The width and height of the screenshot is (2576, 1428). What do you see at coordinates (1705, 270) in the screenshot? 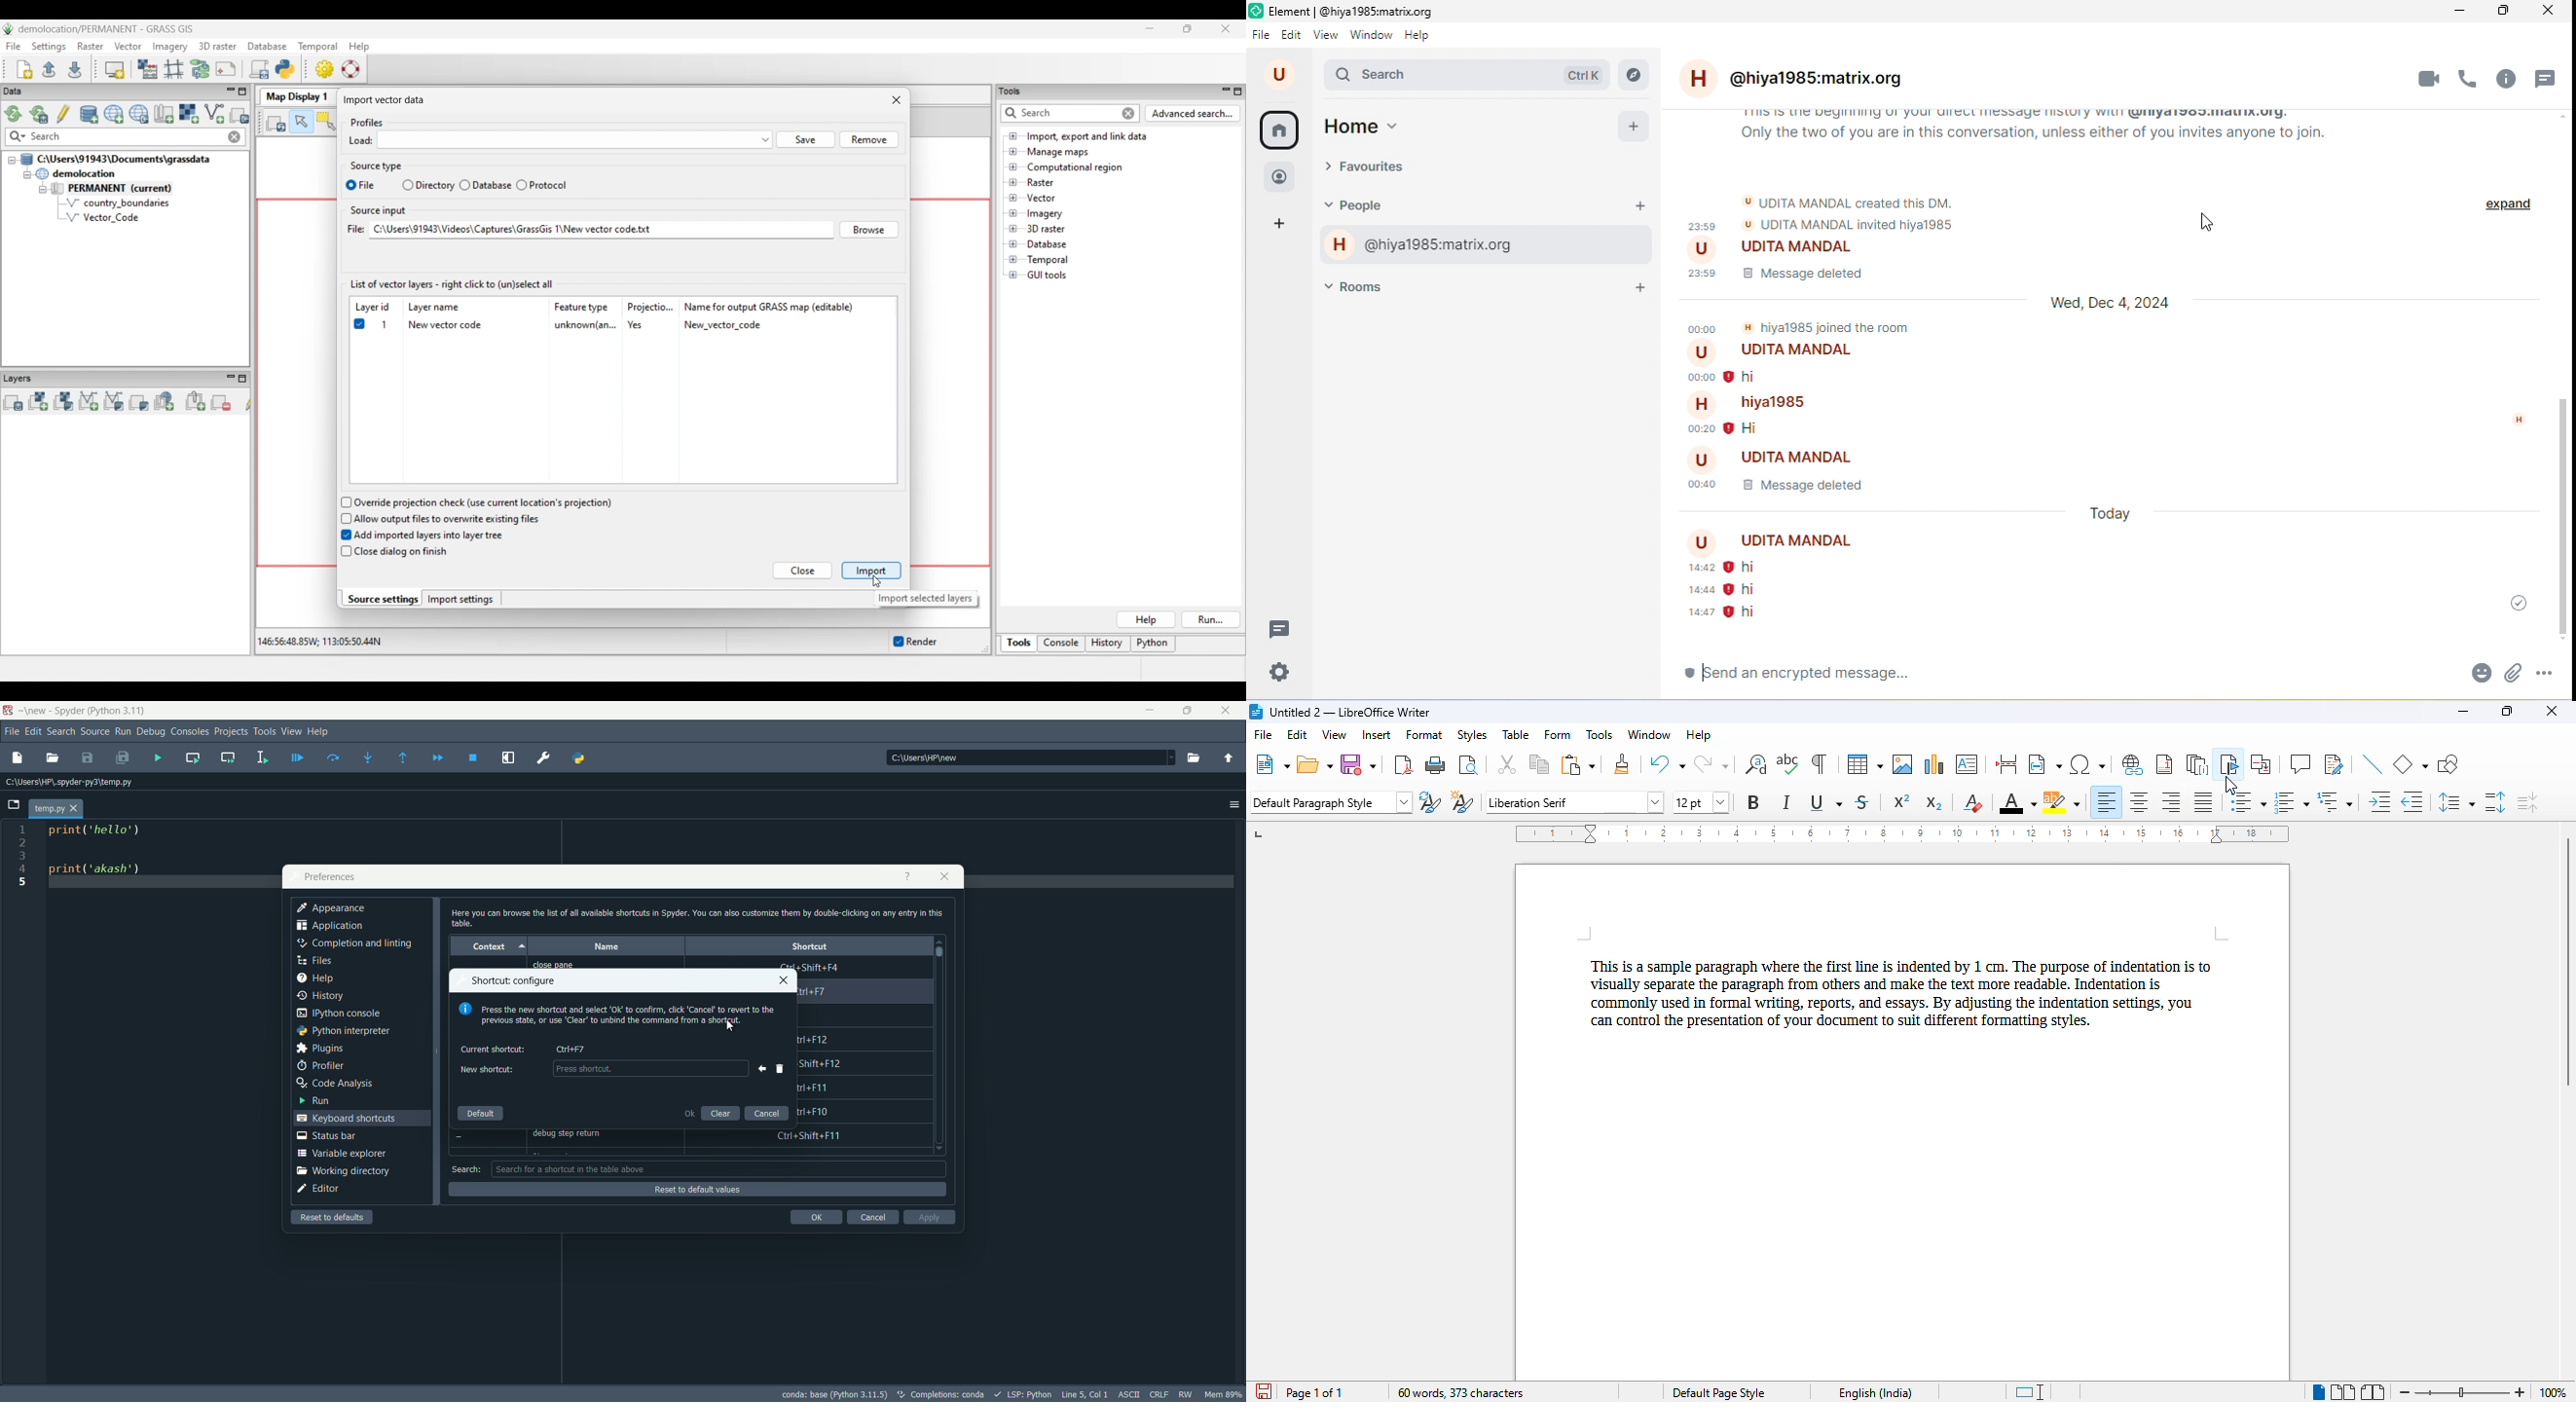
I see `23.59` at bounding box center [1705, 270].